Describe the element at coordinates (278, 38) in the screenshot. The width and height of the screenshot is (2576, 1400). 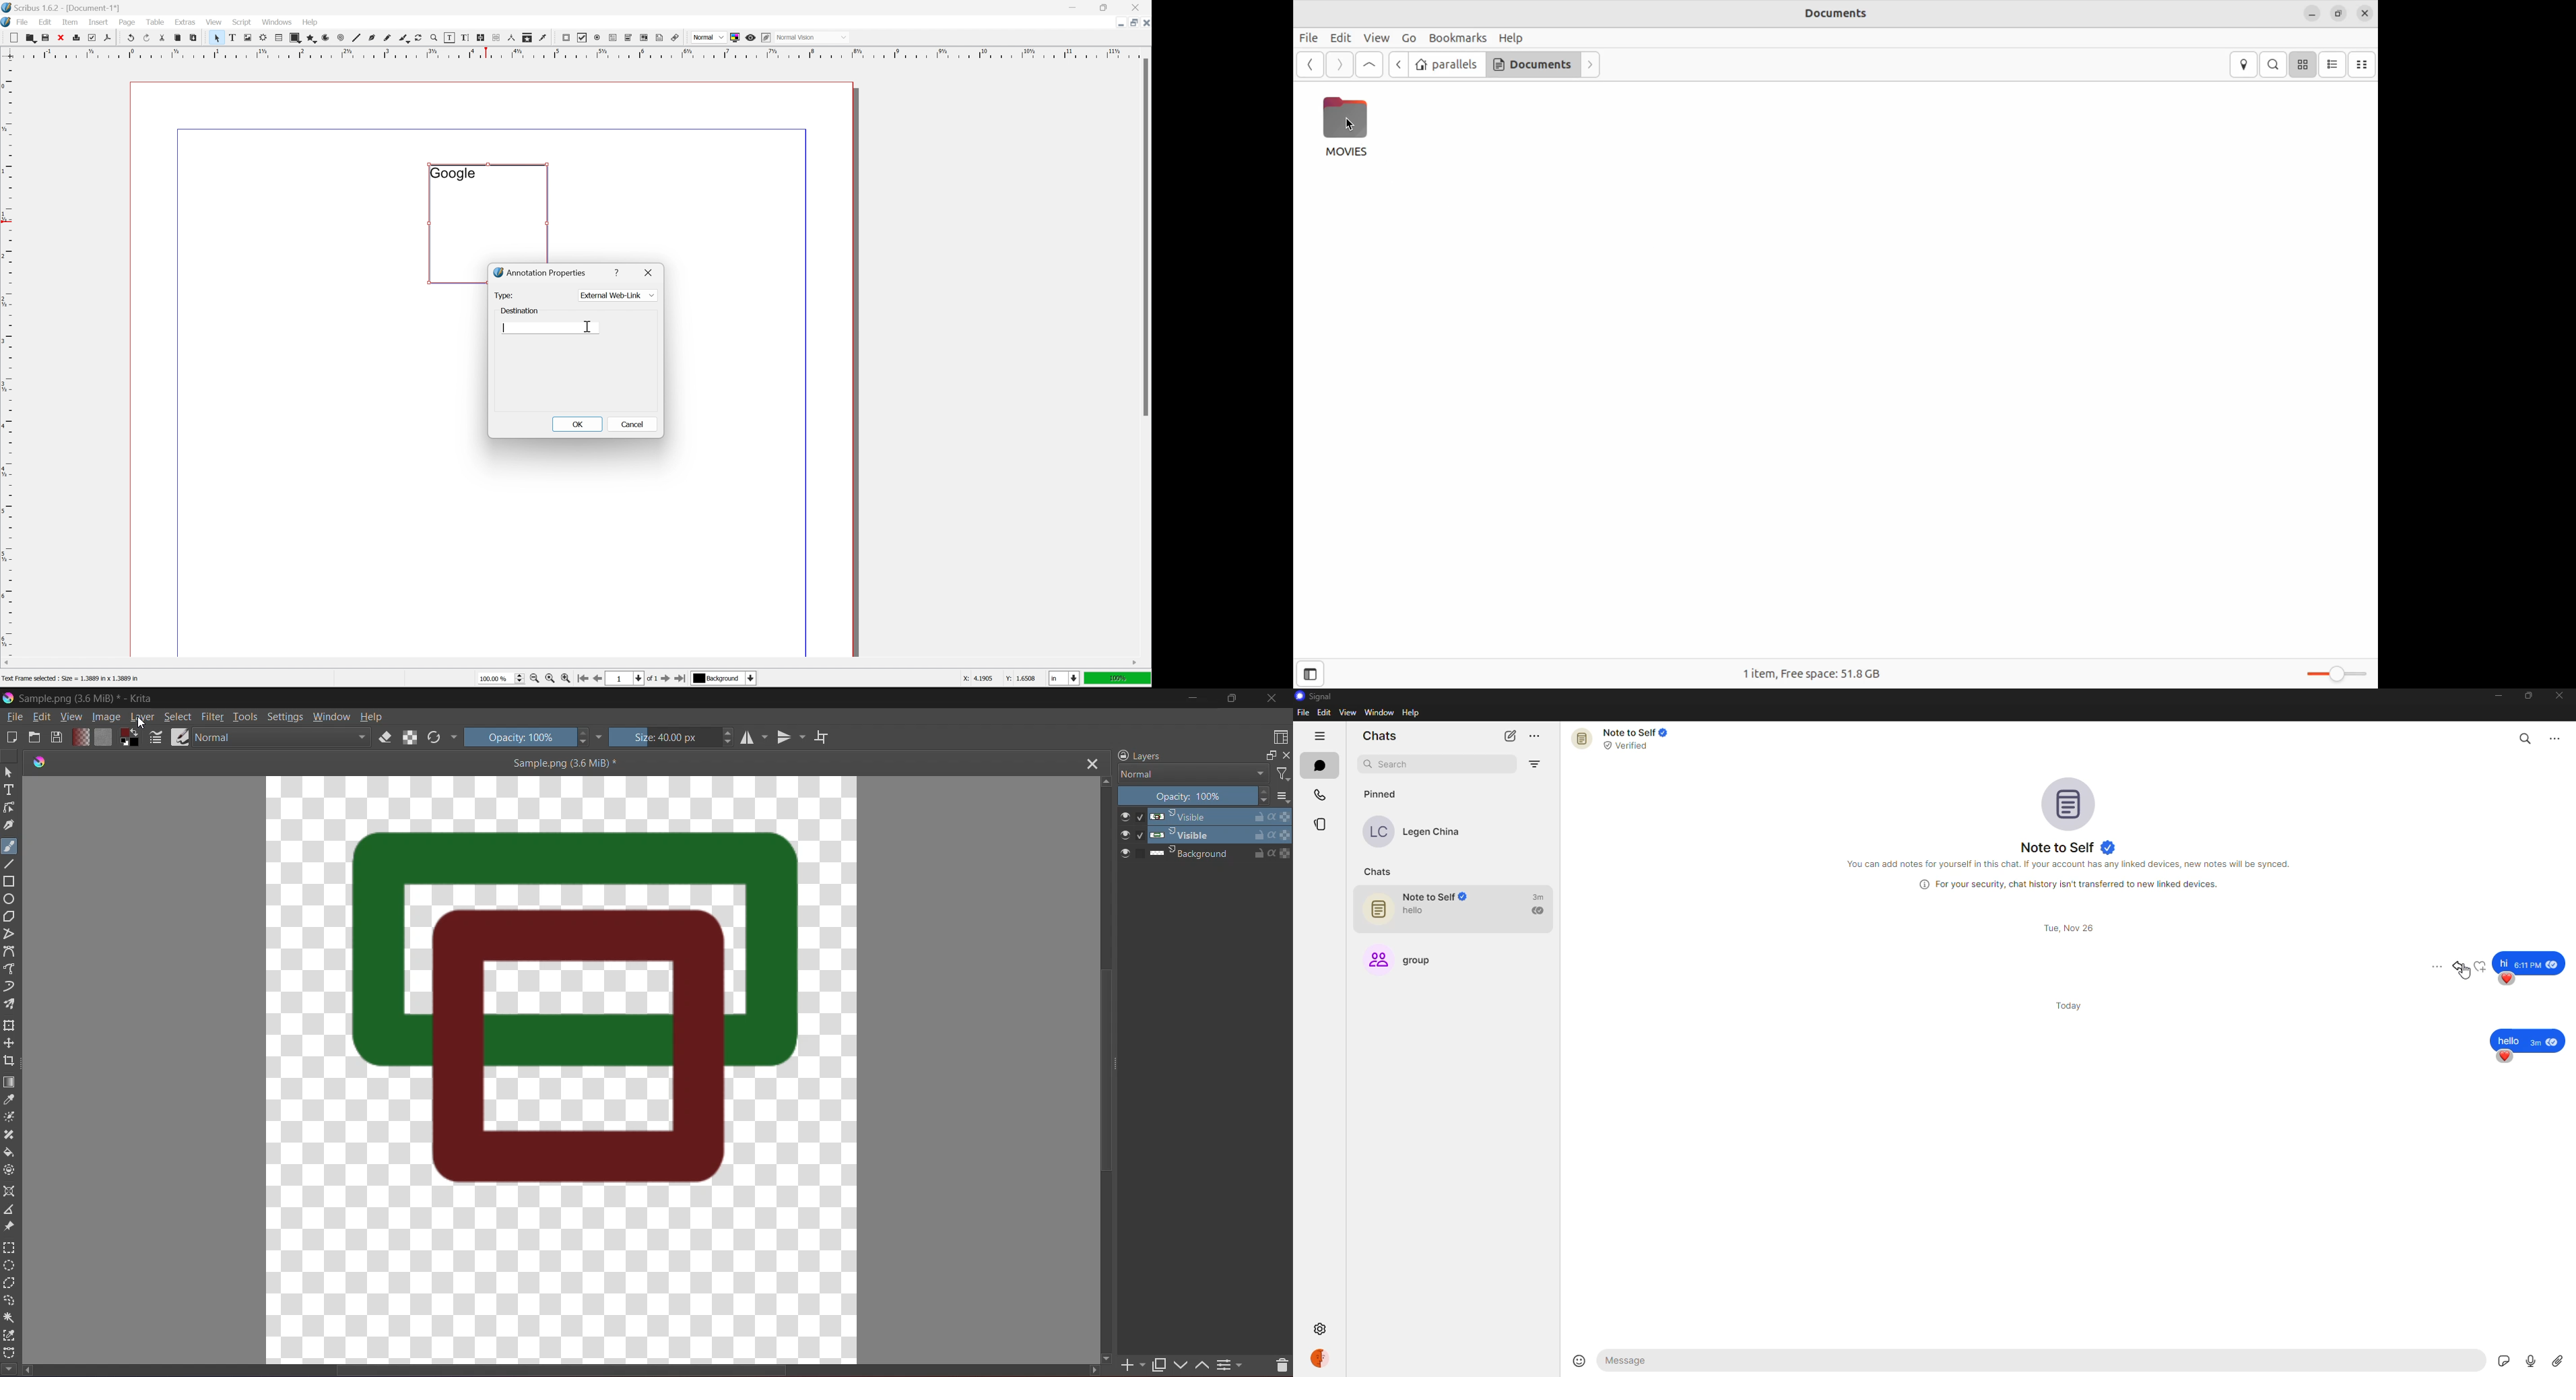
I see `table` at that location.